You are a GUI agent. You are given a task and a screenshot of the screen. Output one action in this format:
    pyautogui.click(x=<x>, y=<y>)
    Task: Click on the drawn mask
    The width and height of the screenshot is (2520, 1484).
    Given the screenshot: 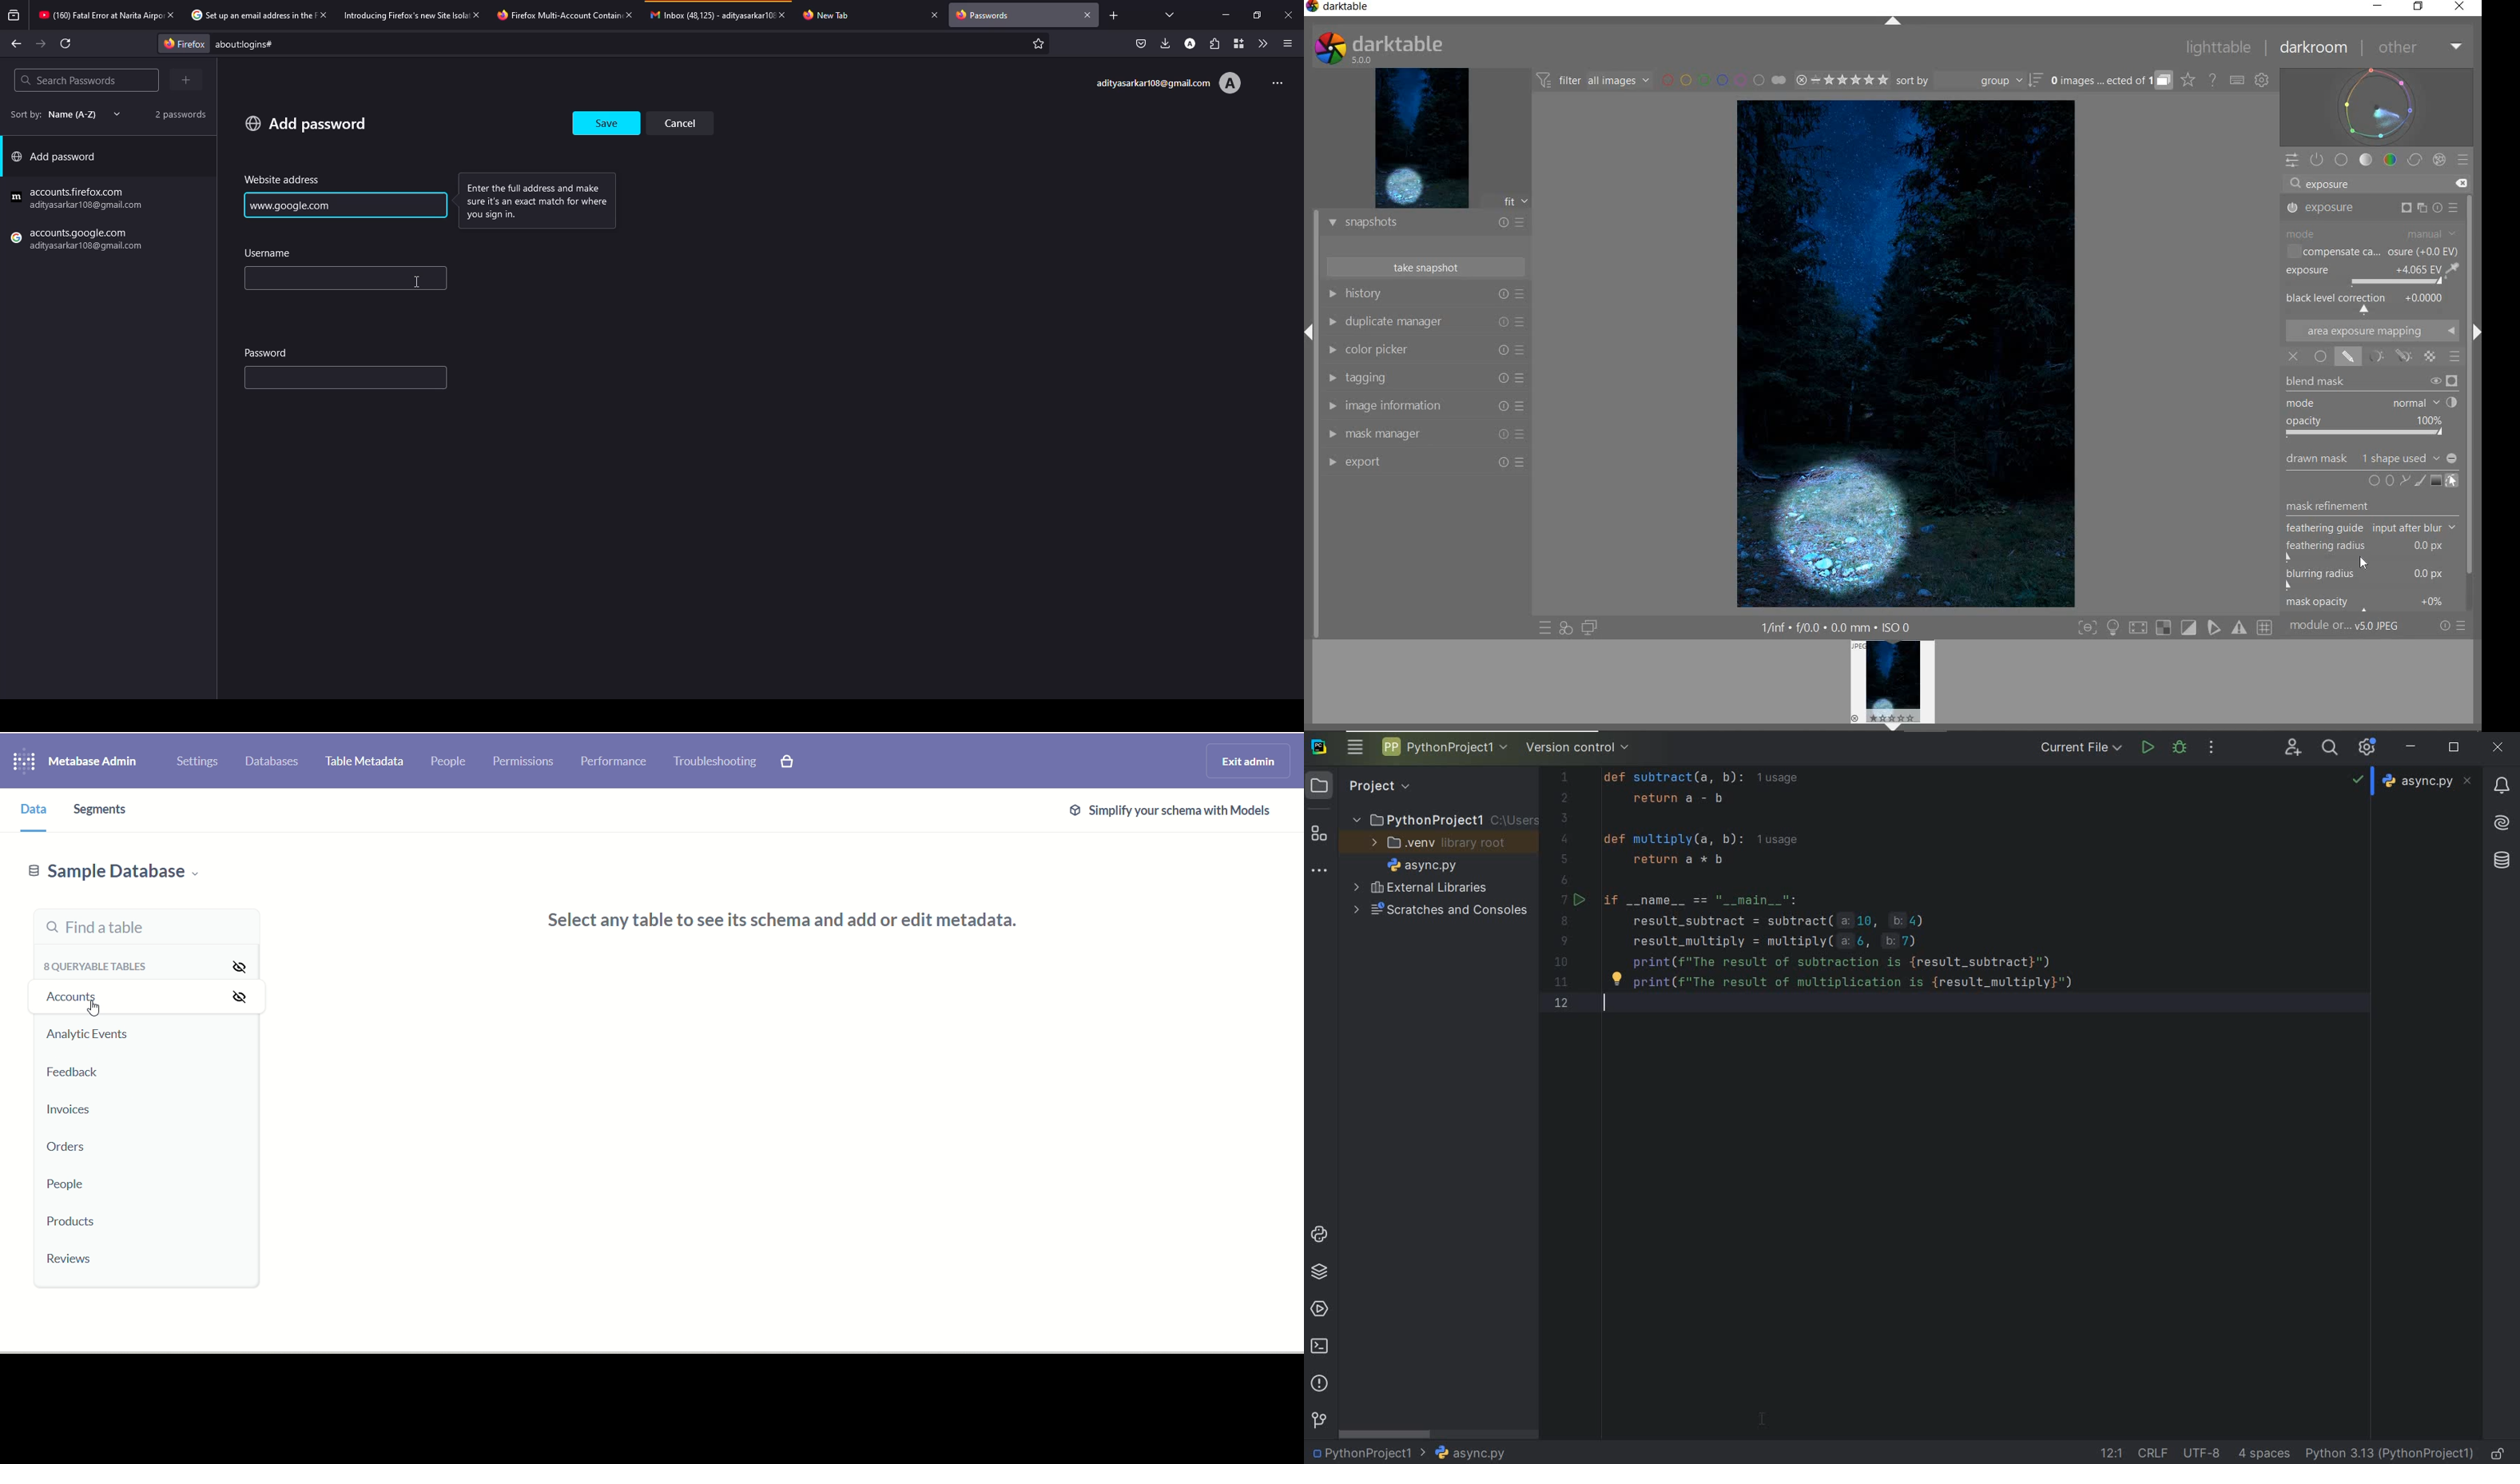 What is the action you would take?
    pyautogui.click(x=2367, y=457)
    